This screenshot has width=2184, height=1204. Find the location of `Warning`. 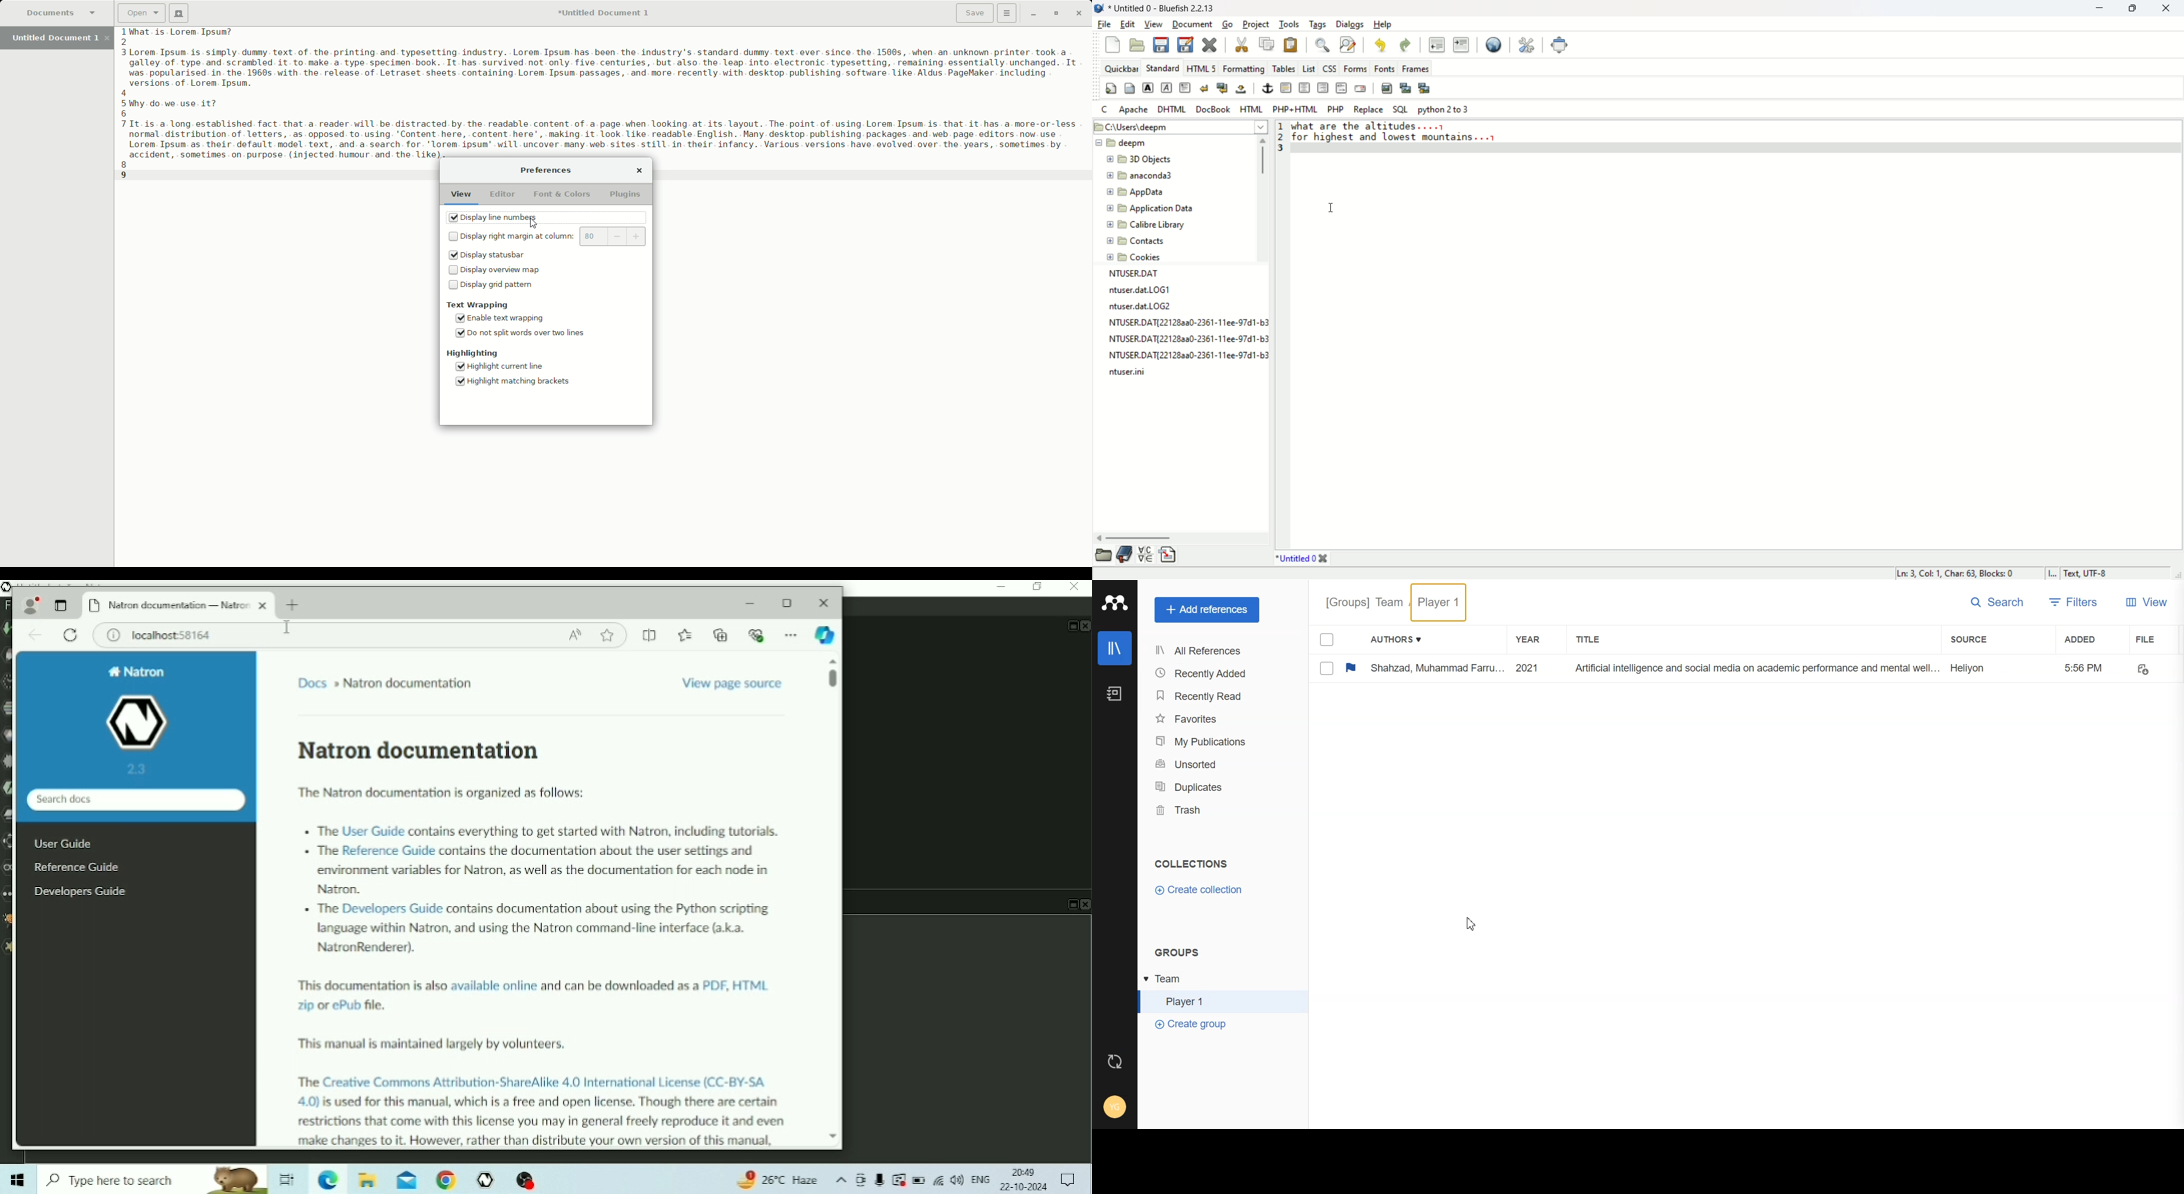

Warning is located at coordinates (897, 1179).